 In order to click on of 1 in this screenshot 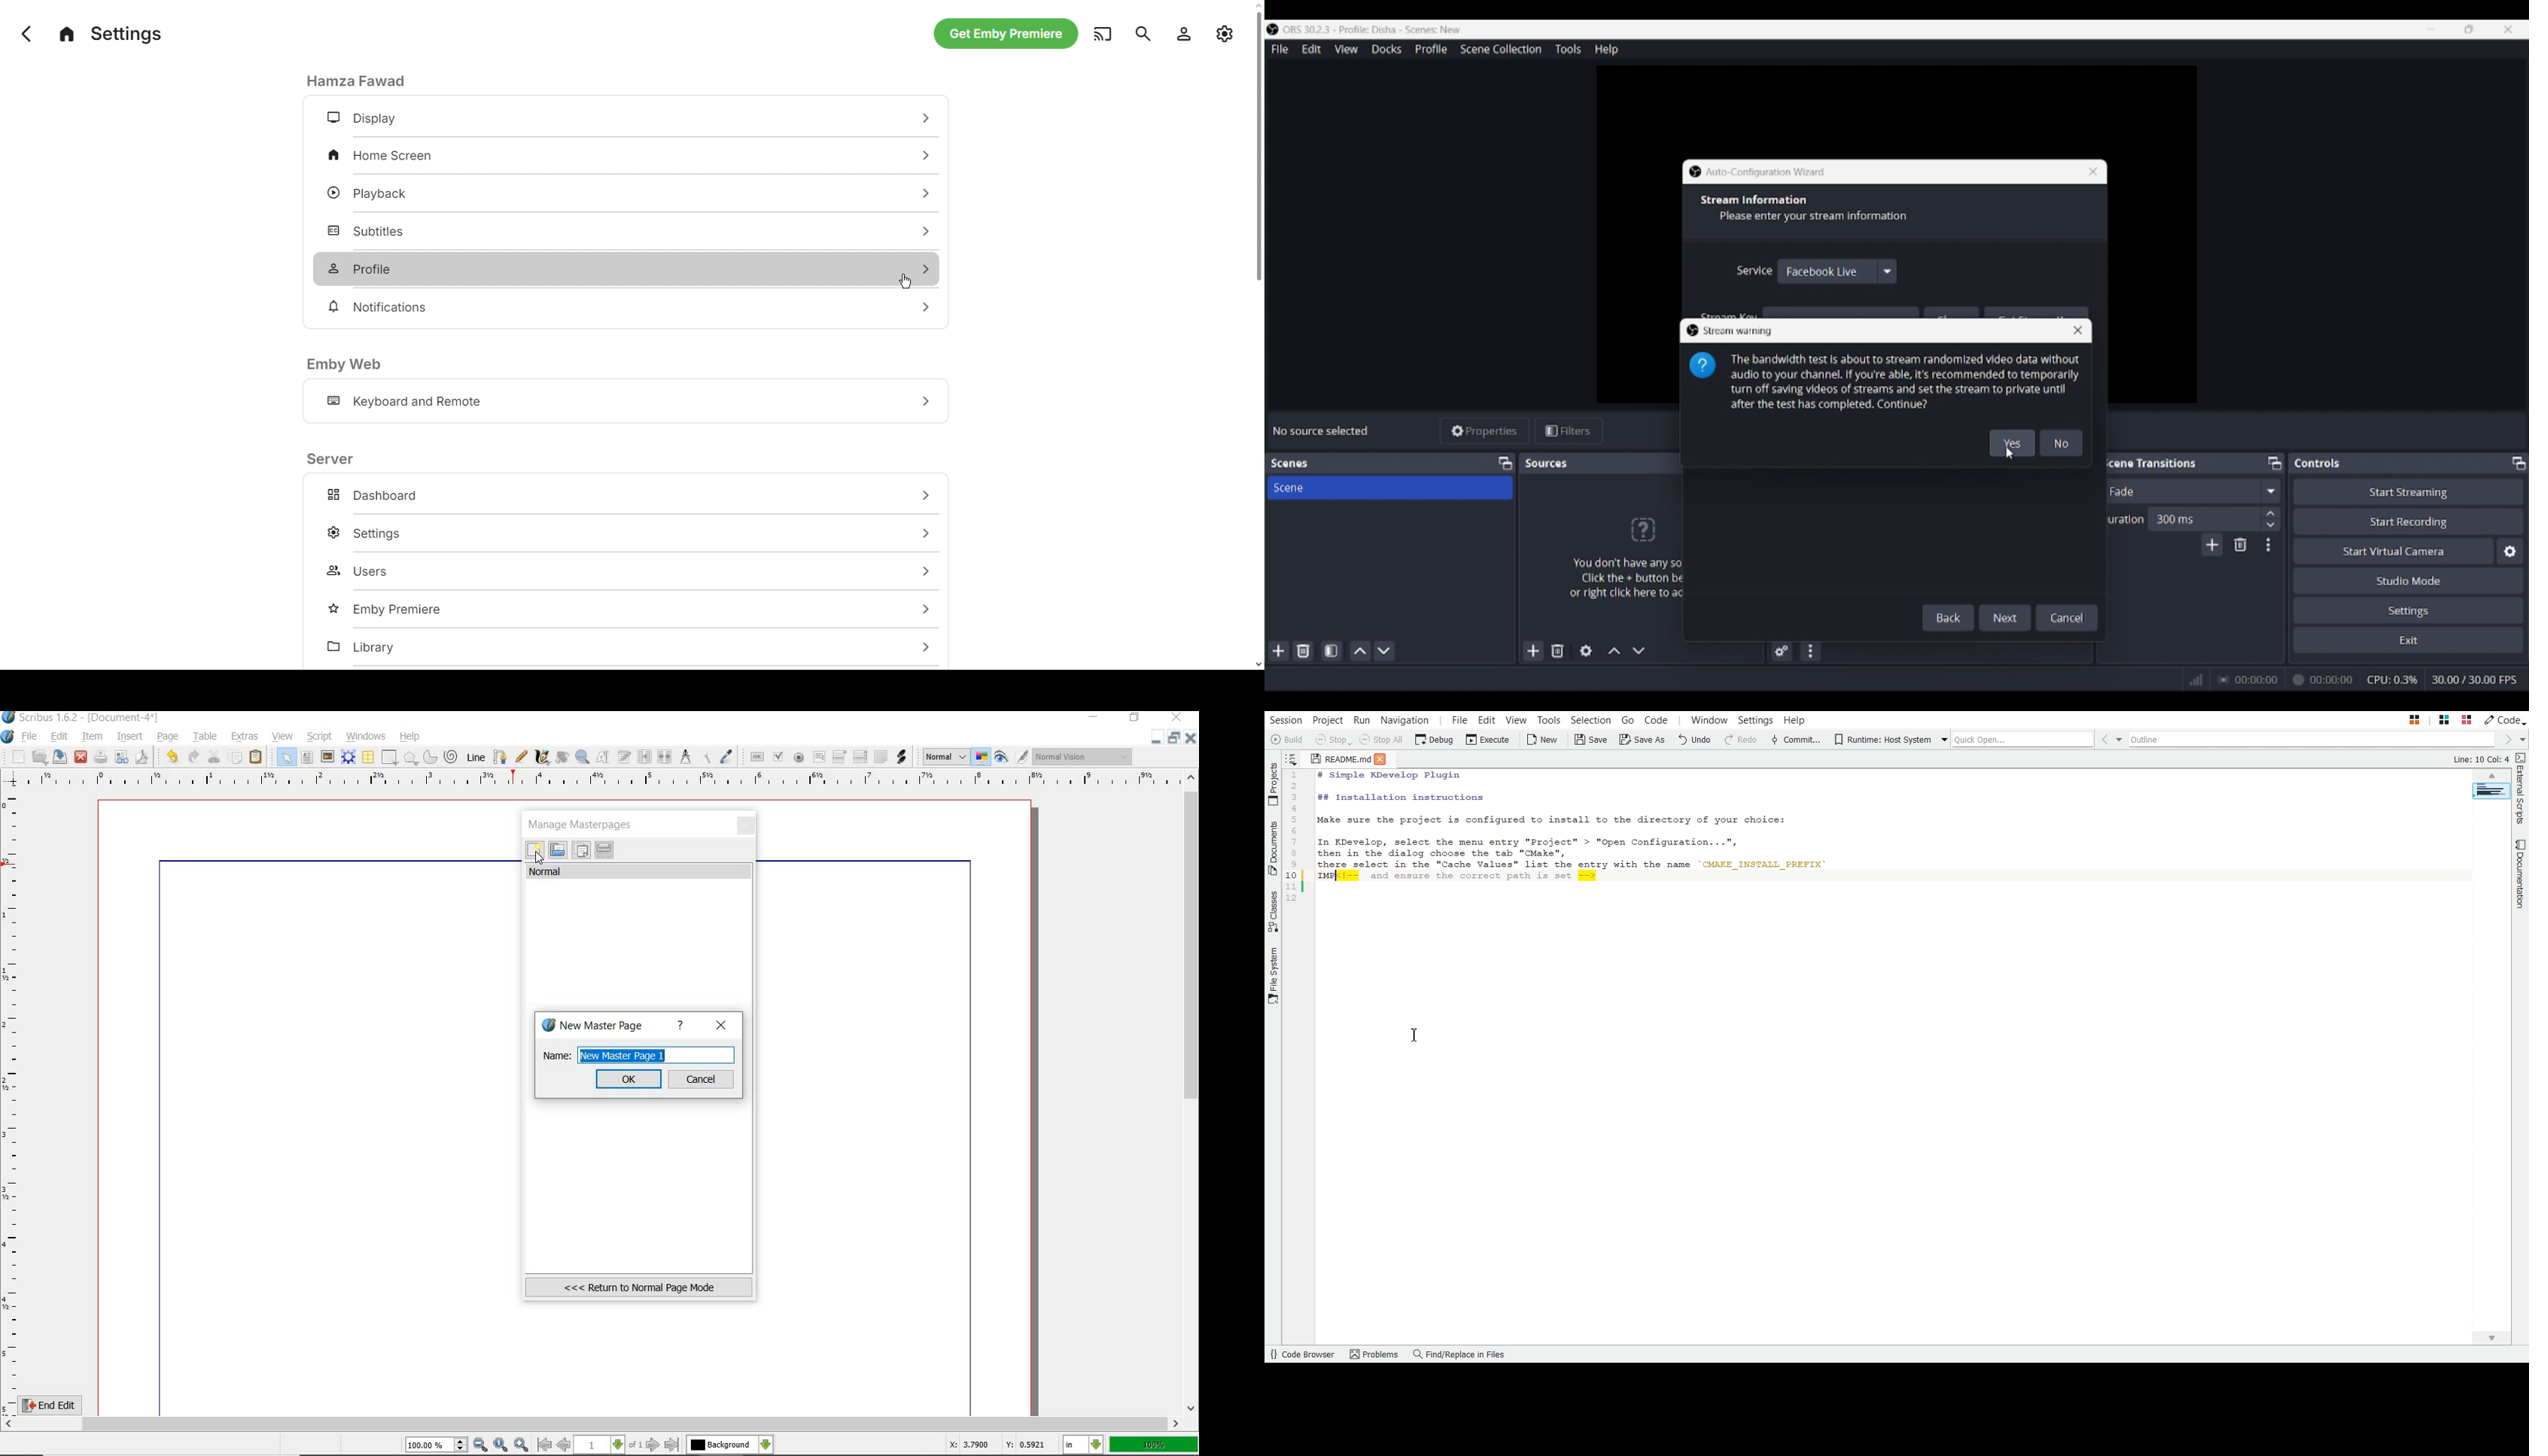, I will do `click(635, 1445)`.